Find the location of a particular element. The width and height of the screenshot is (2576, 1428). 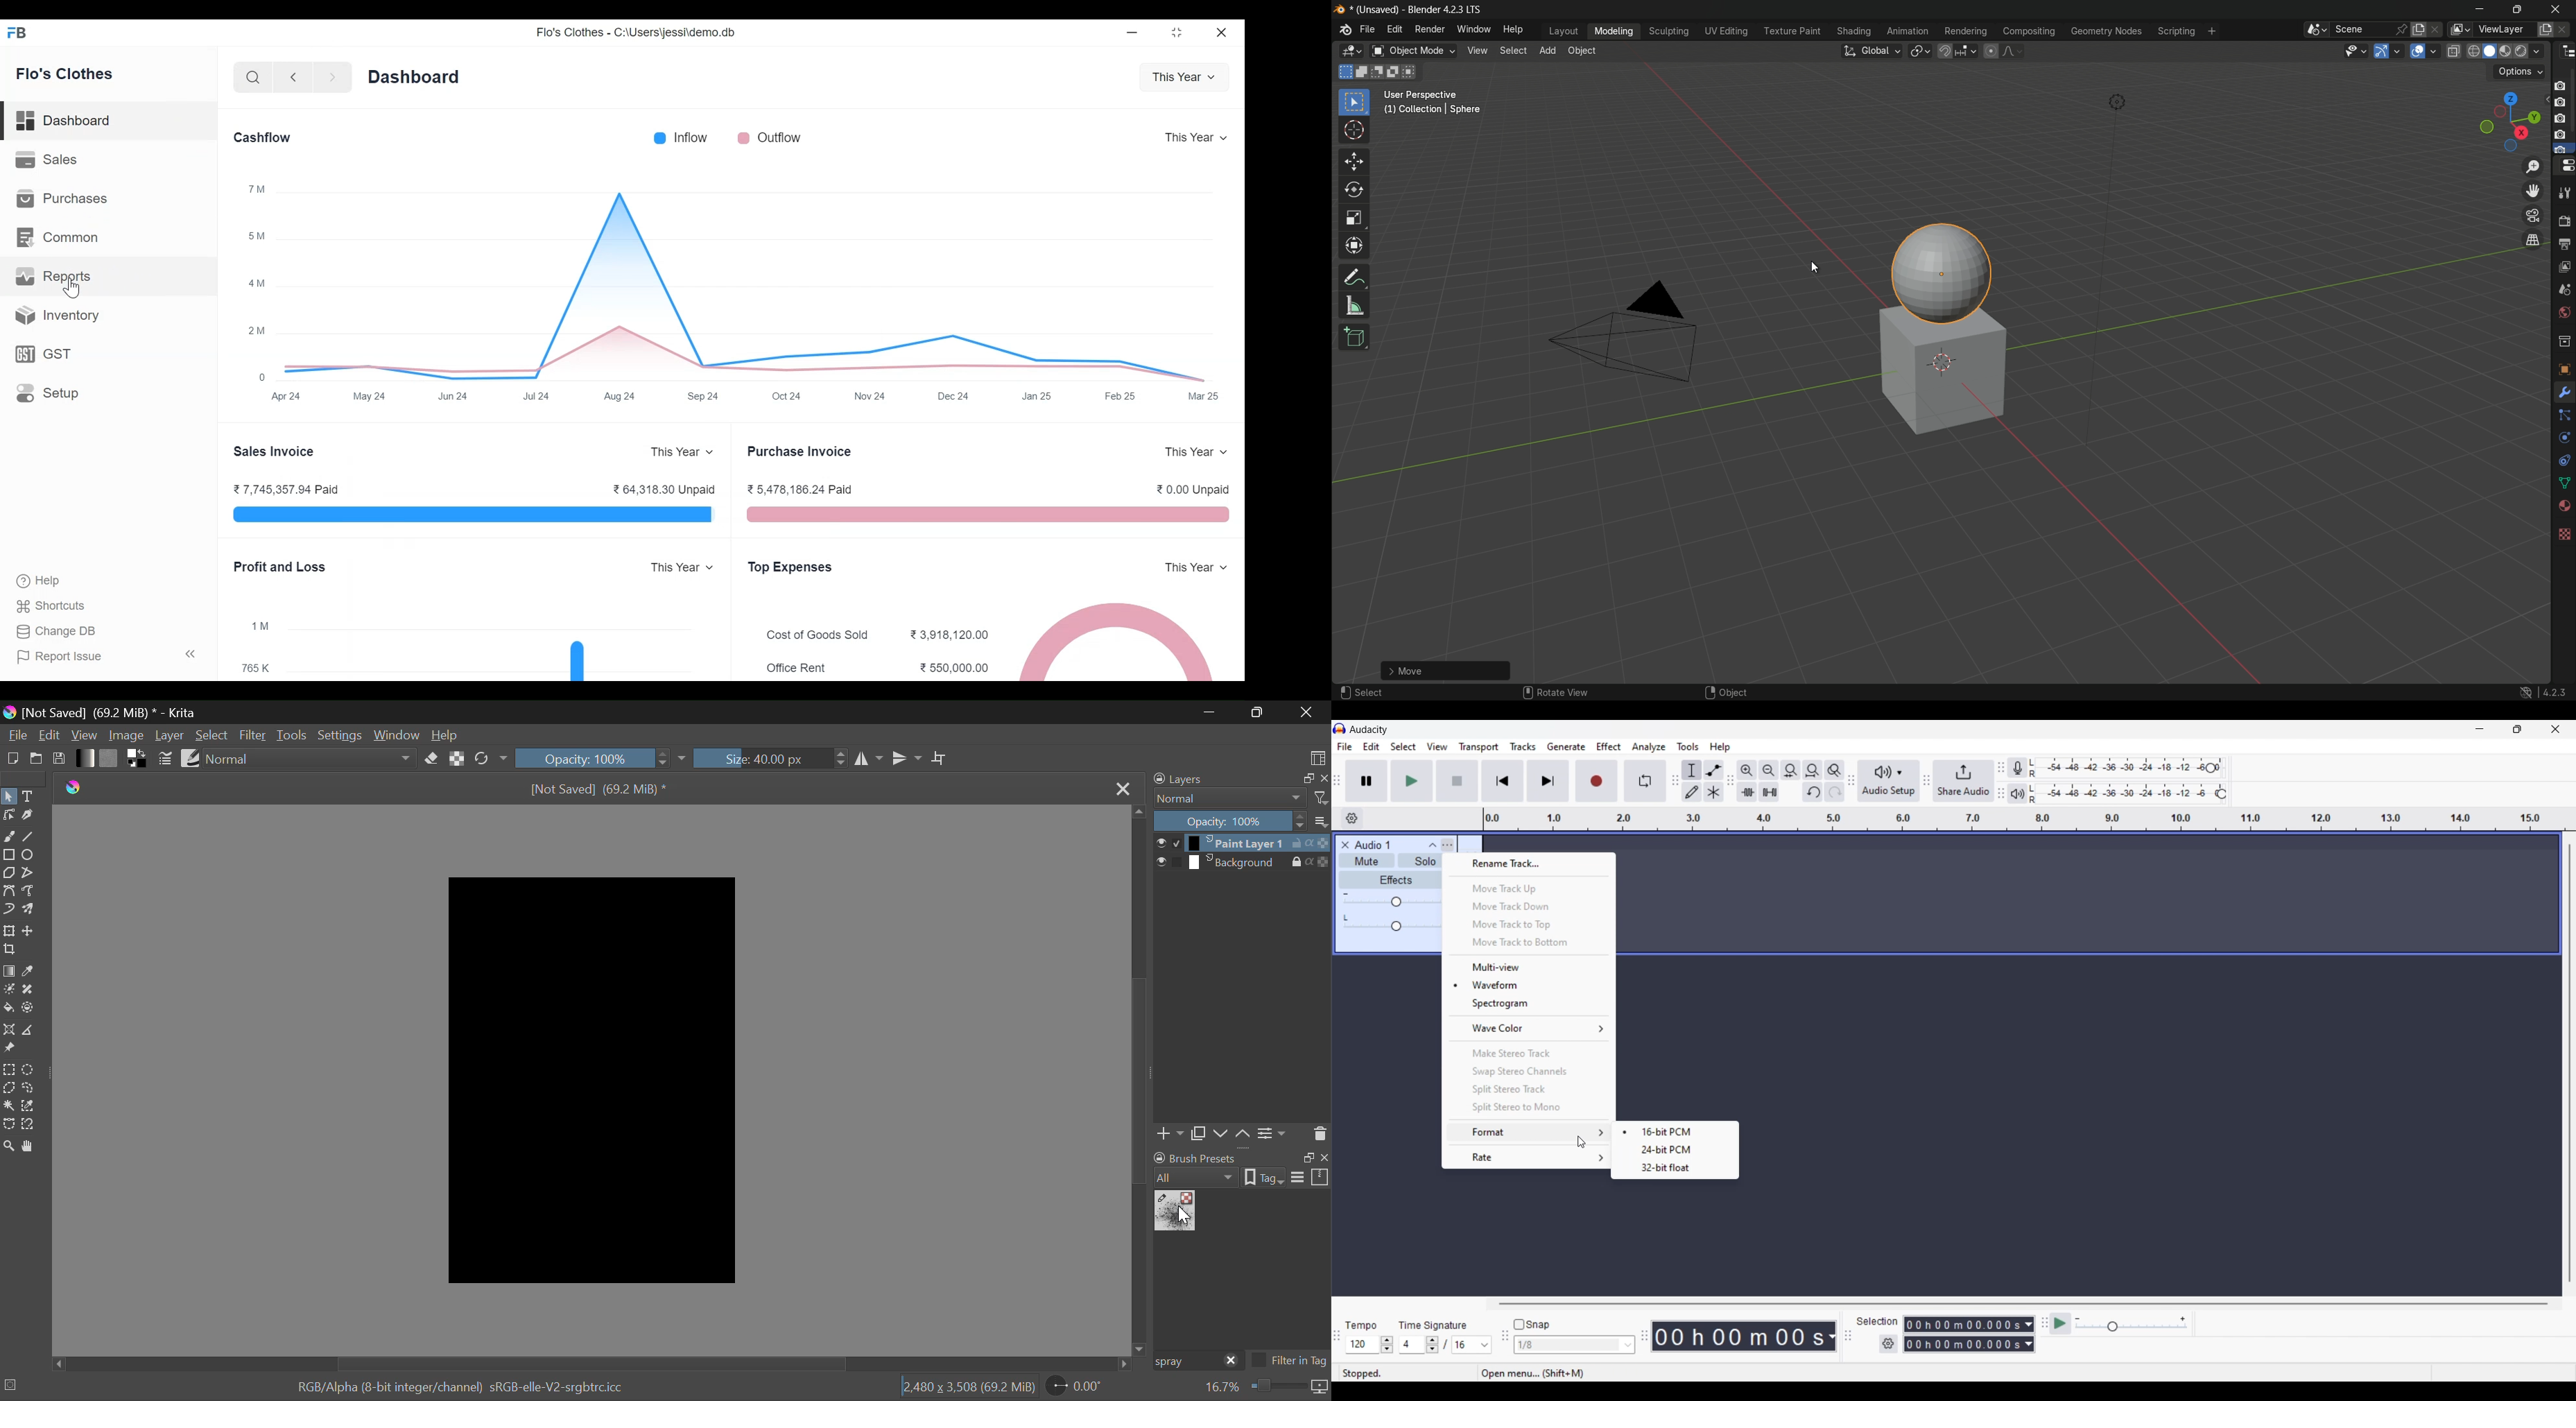

7M 5M 4M 2M 0 is located at coordinates (258, 281).